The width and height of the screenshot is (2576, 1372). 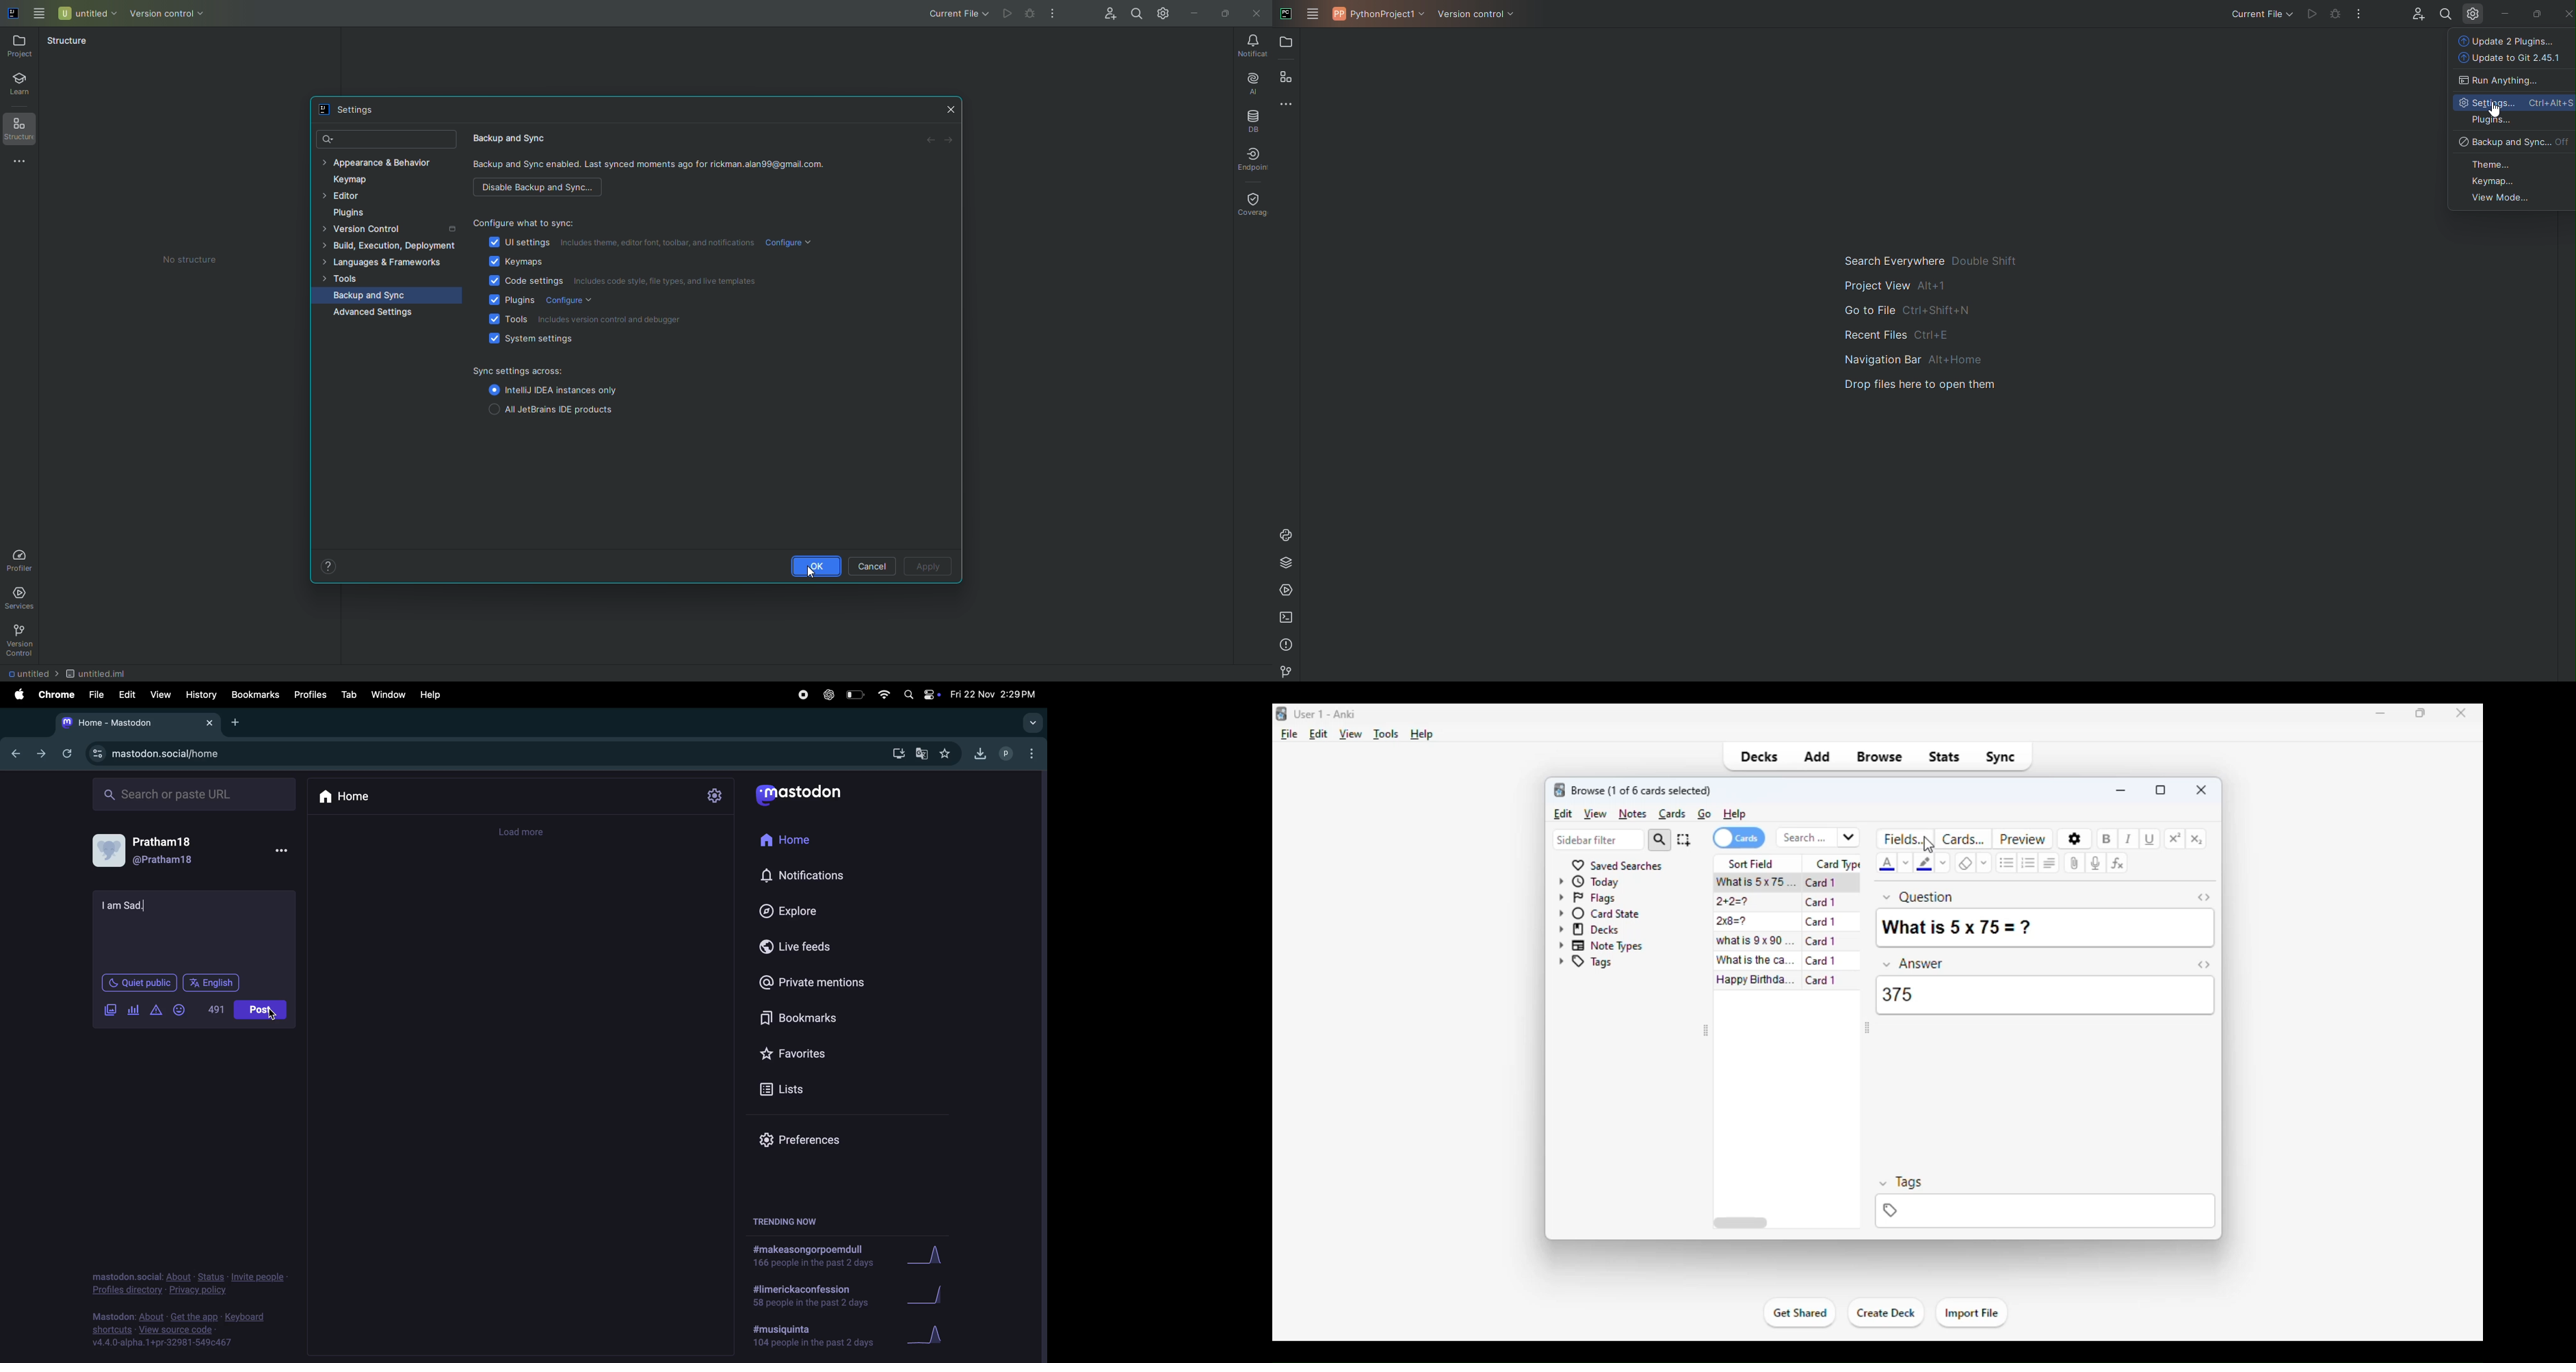 What do you see at coordinates (2000, 757) in the screenshot?
I see `sync` at bounding box center [2000, 757].